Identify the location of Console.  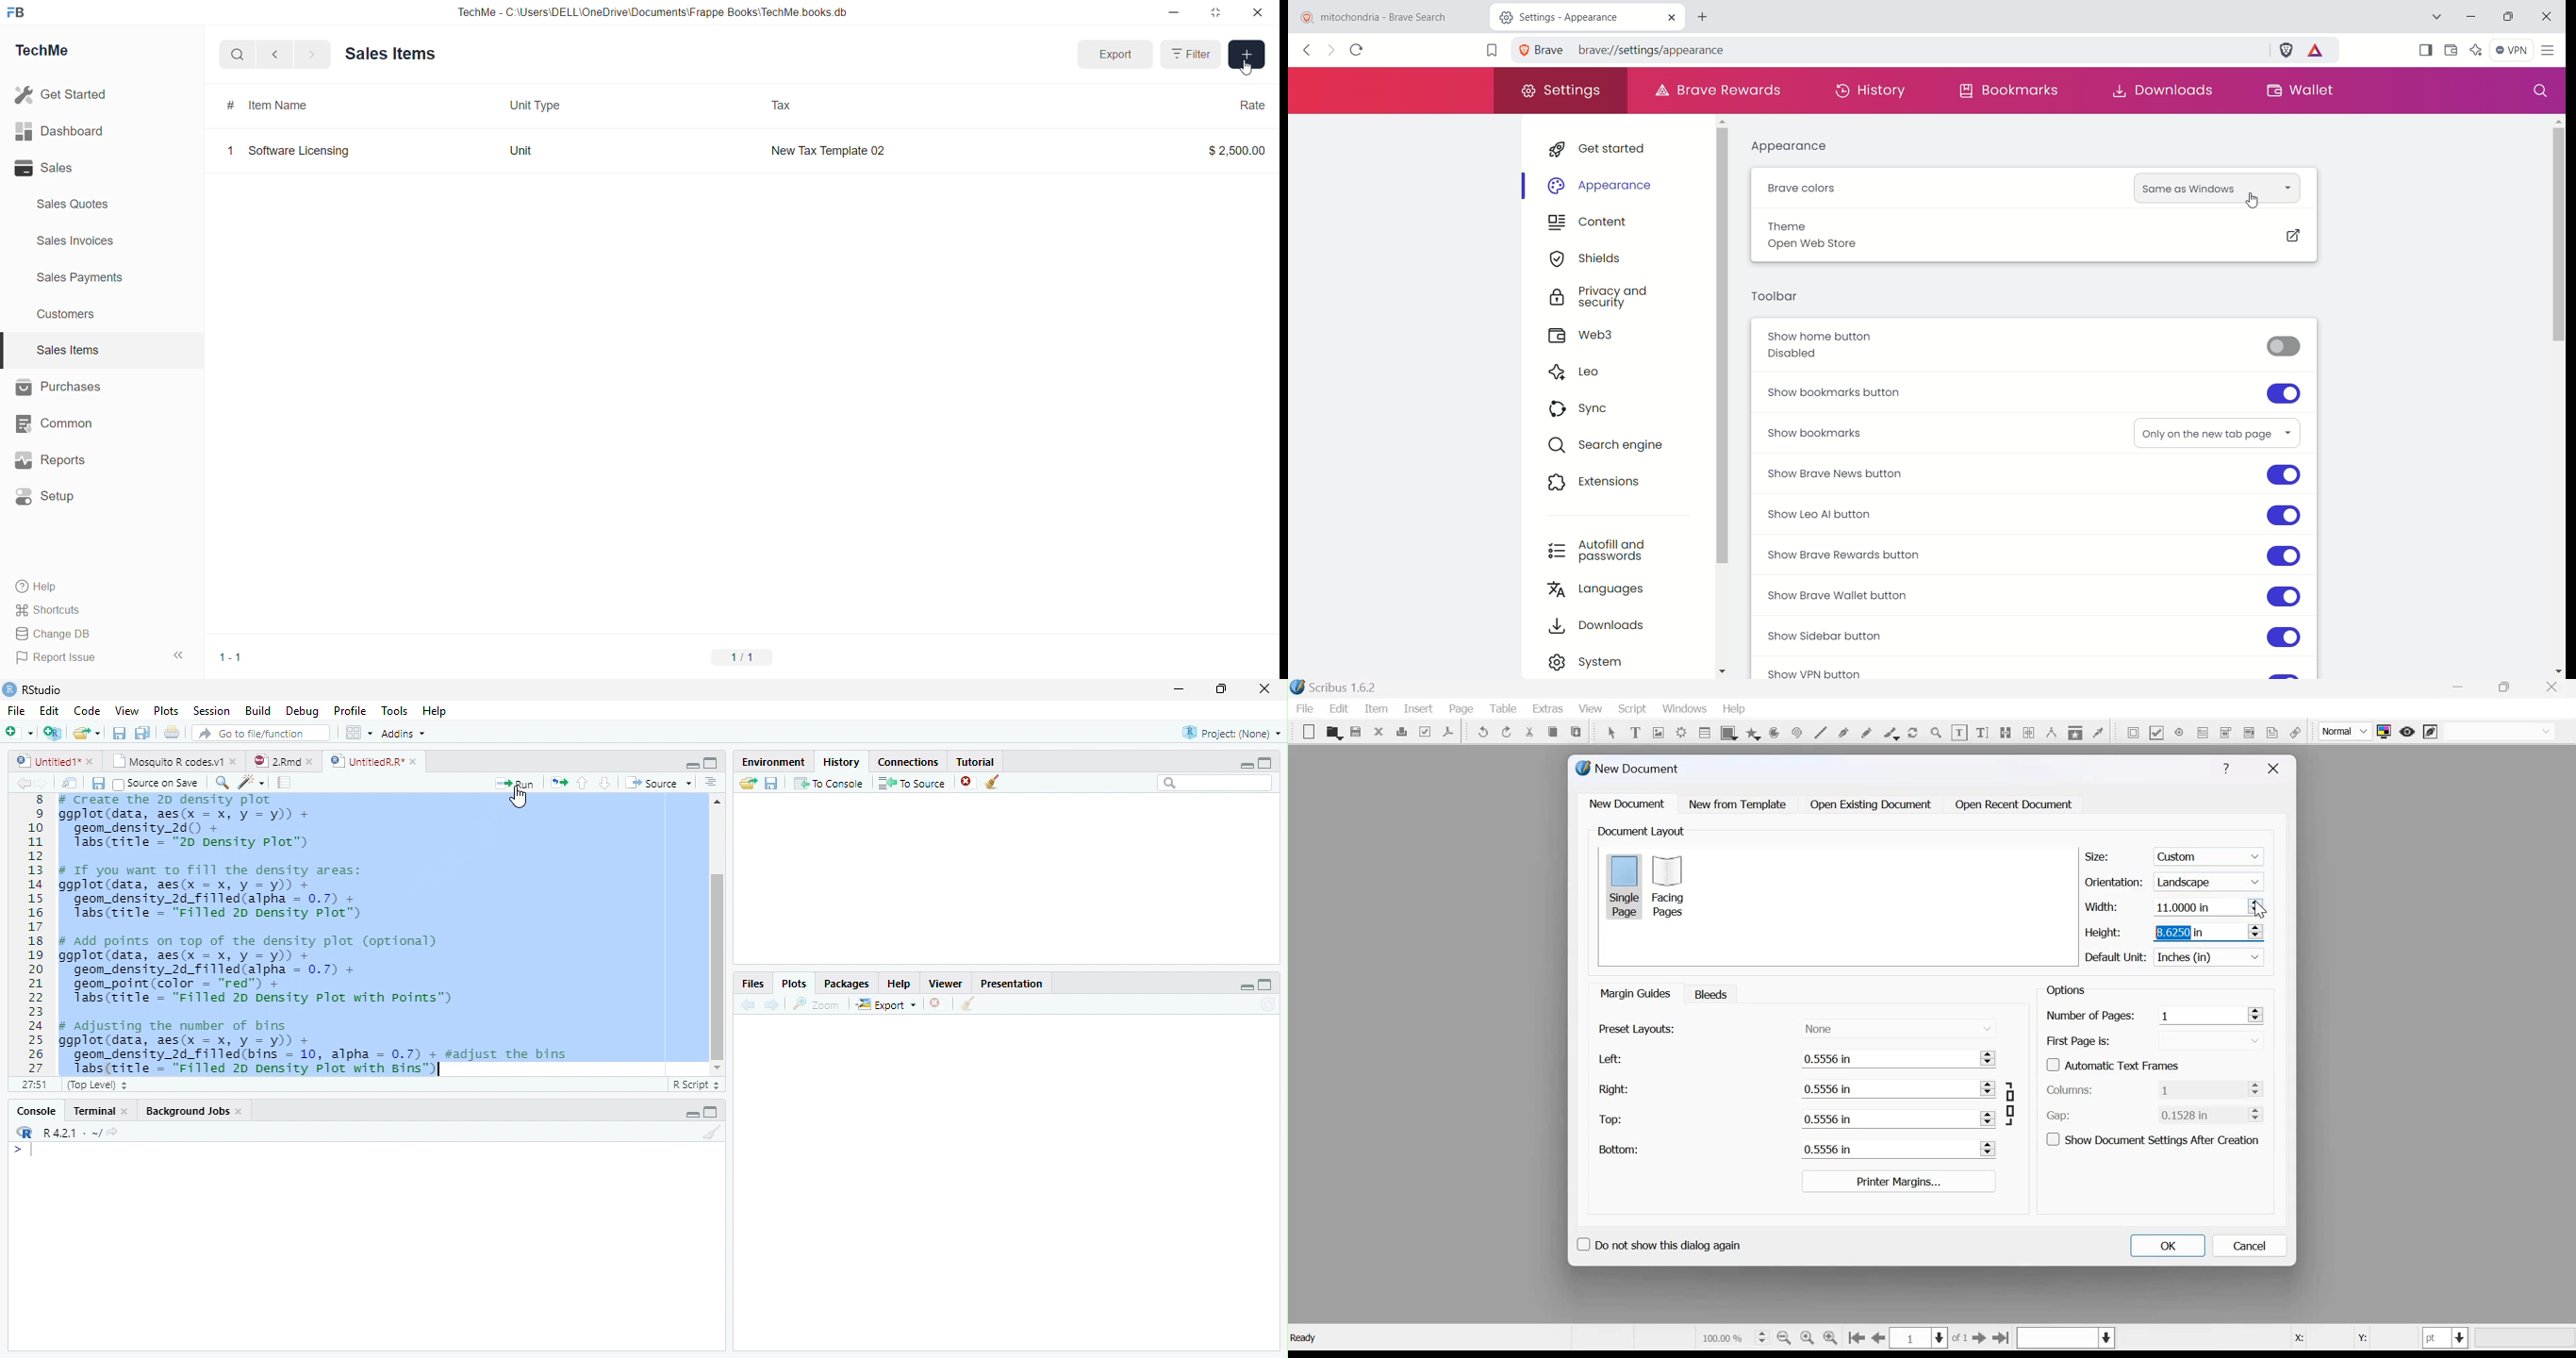
(36, 1112).